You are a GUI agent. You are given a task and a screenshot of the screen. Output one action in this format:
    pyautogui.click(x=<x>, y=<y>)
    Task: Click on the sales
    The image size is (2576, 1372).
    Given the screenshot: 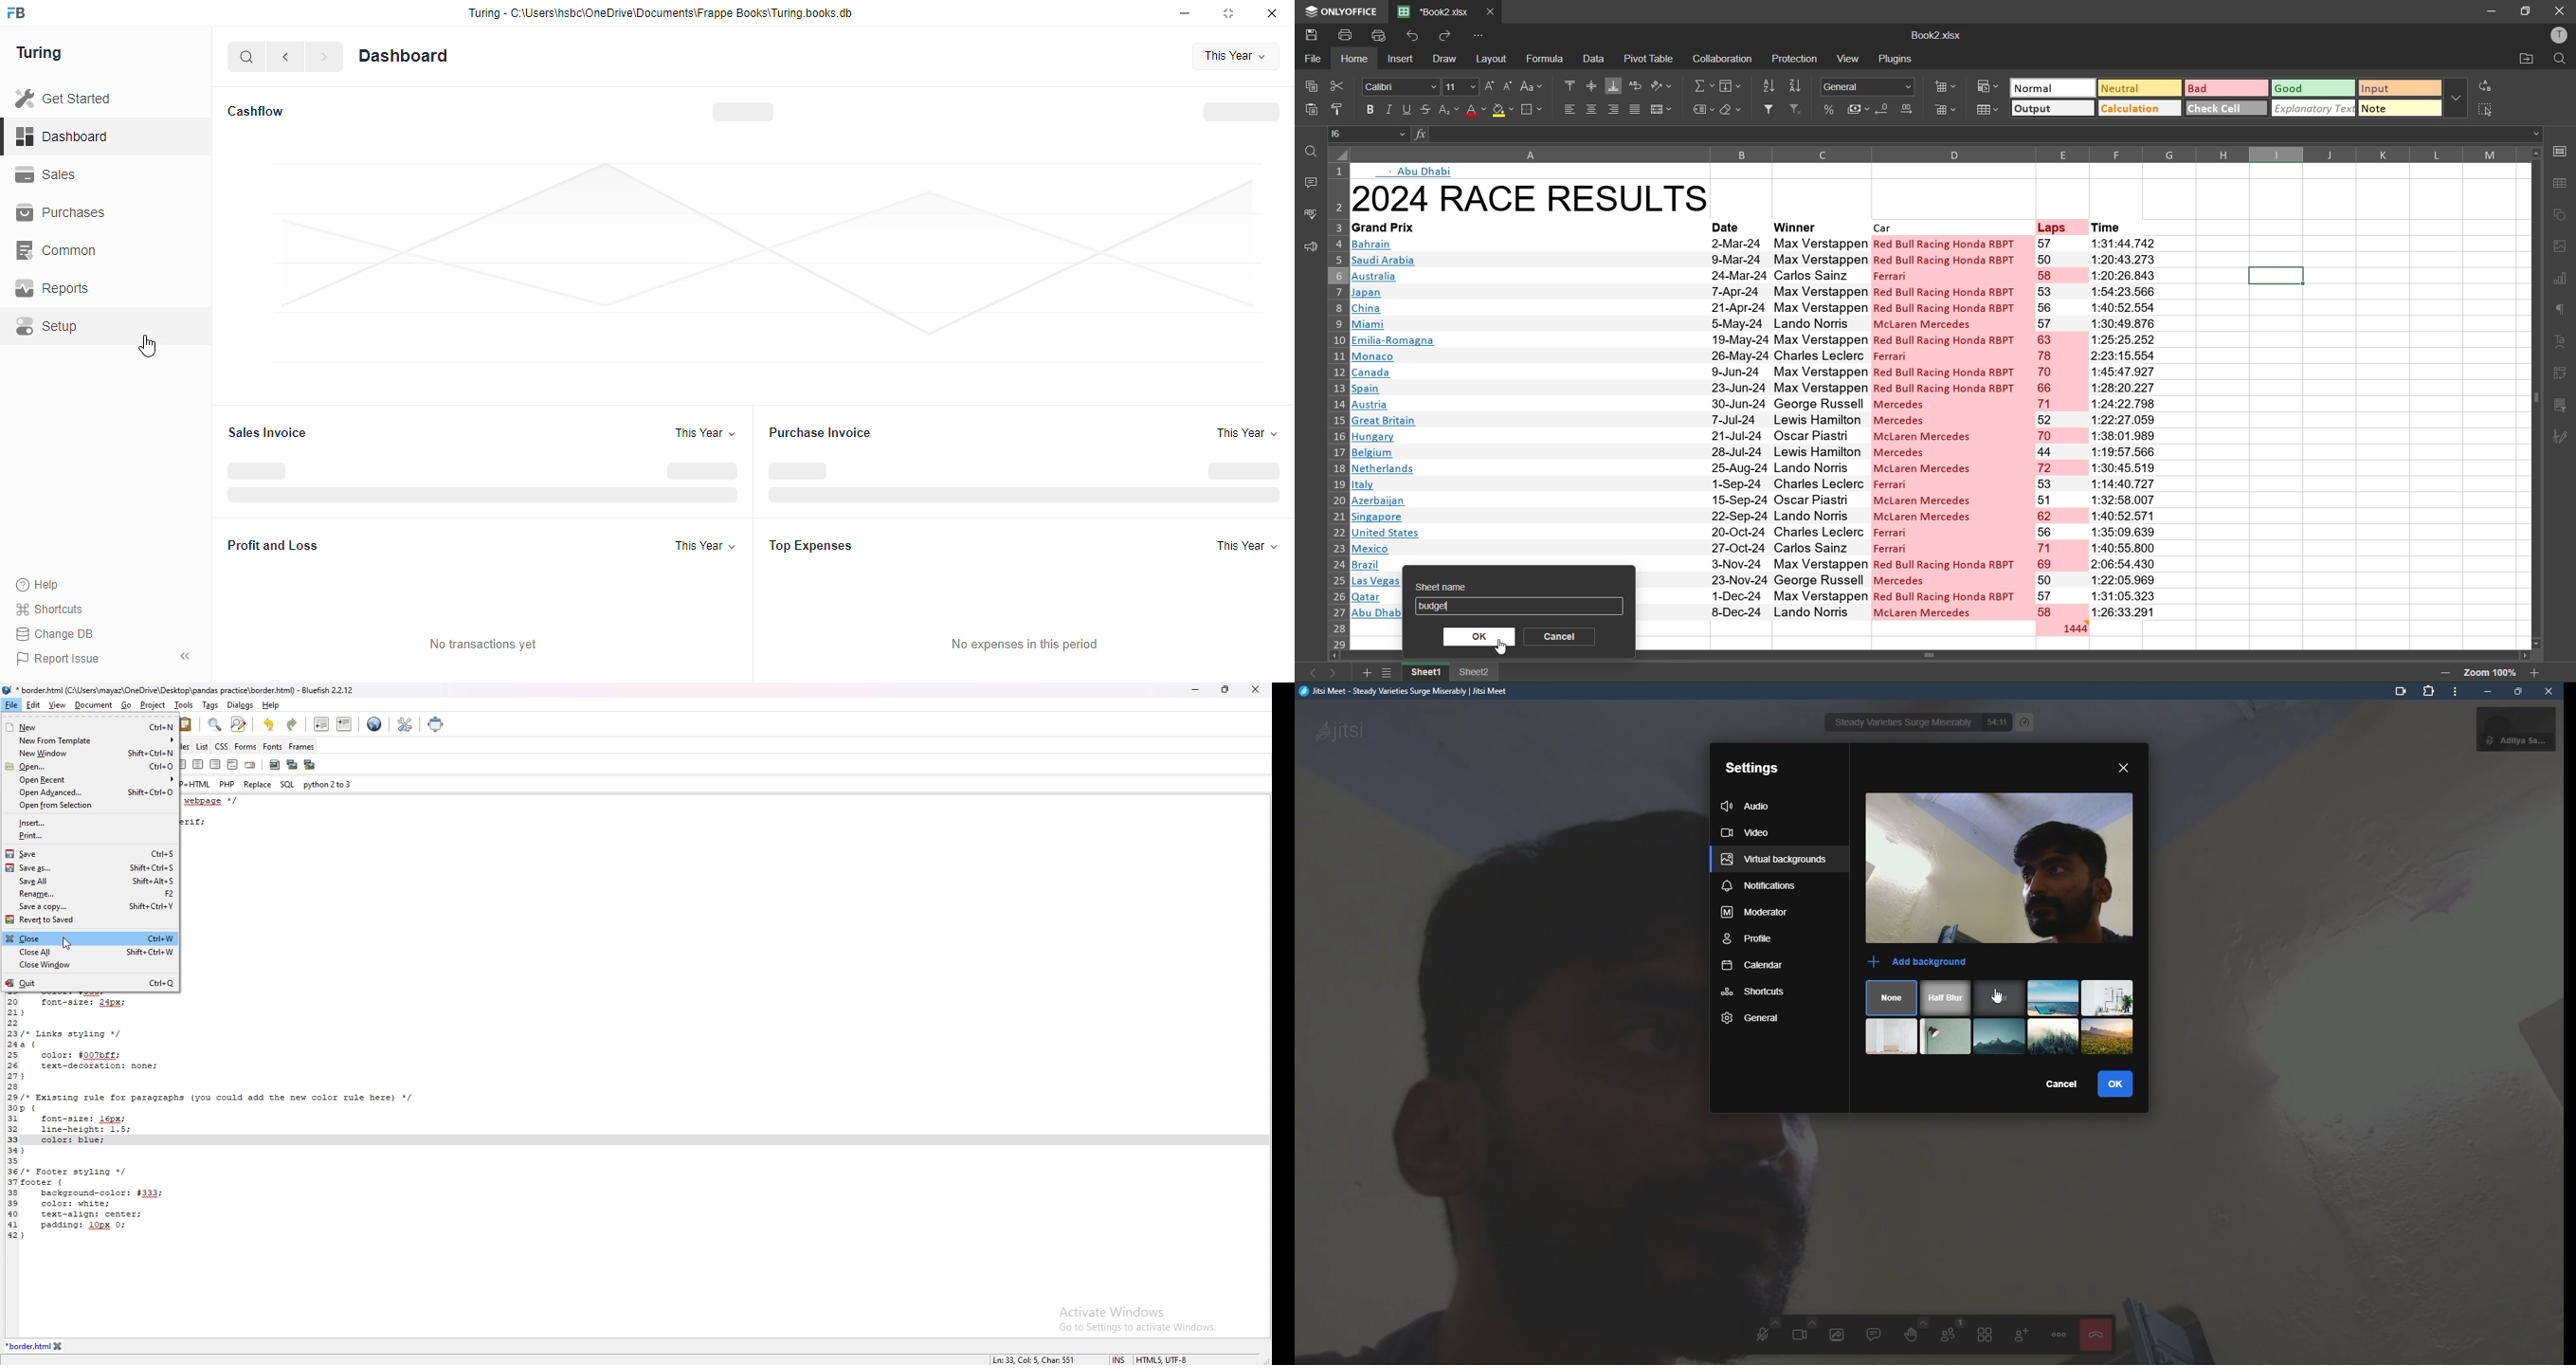 What is the action you would take?
    pyautogui.click(x=46, y=174)
    